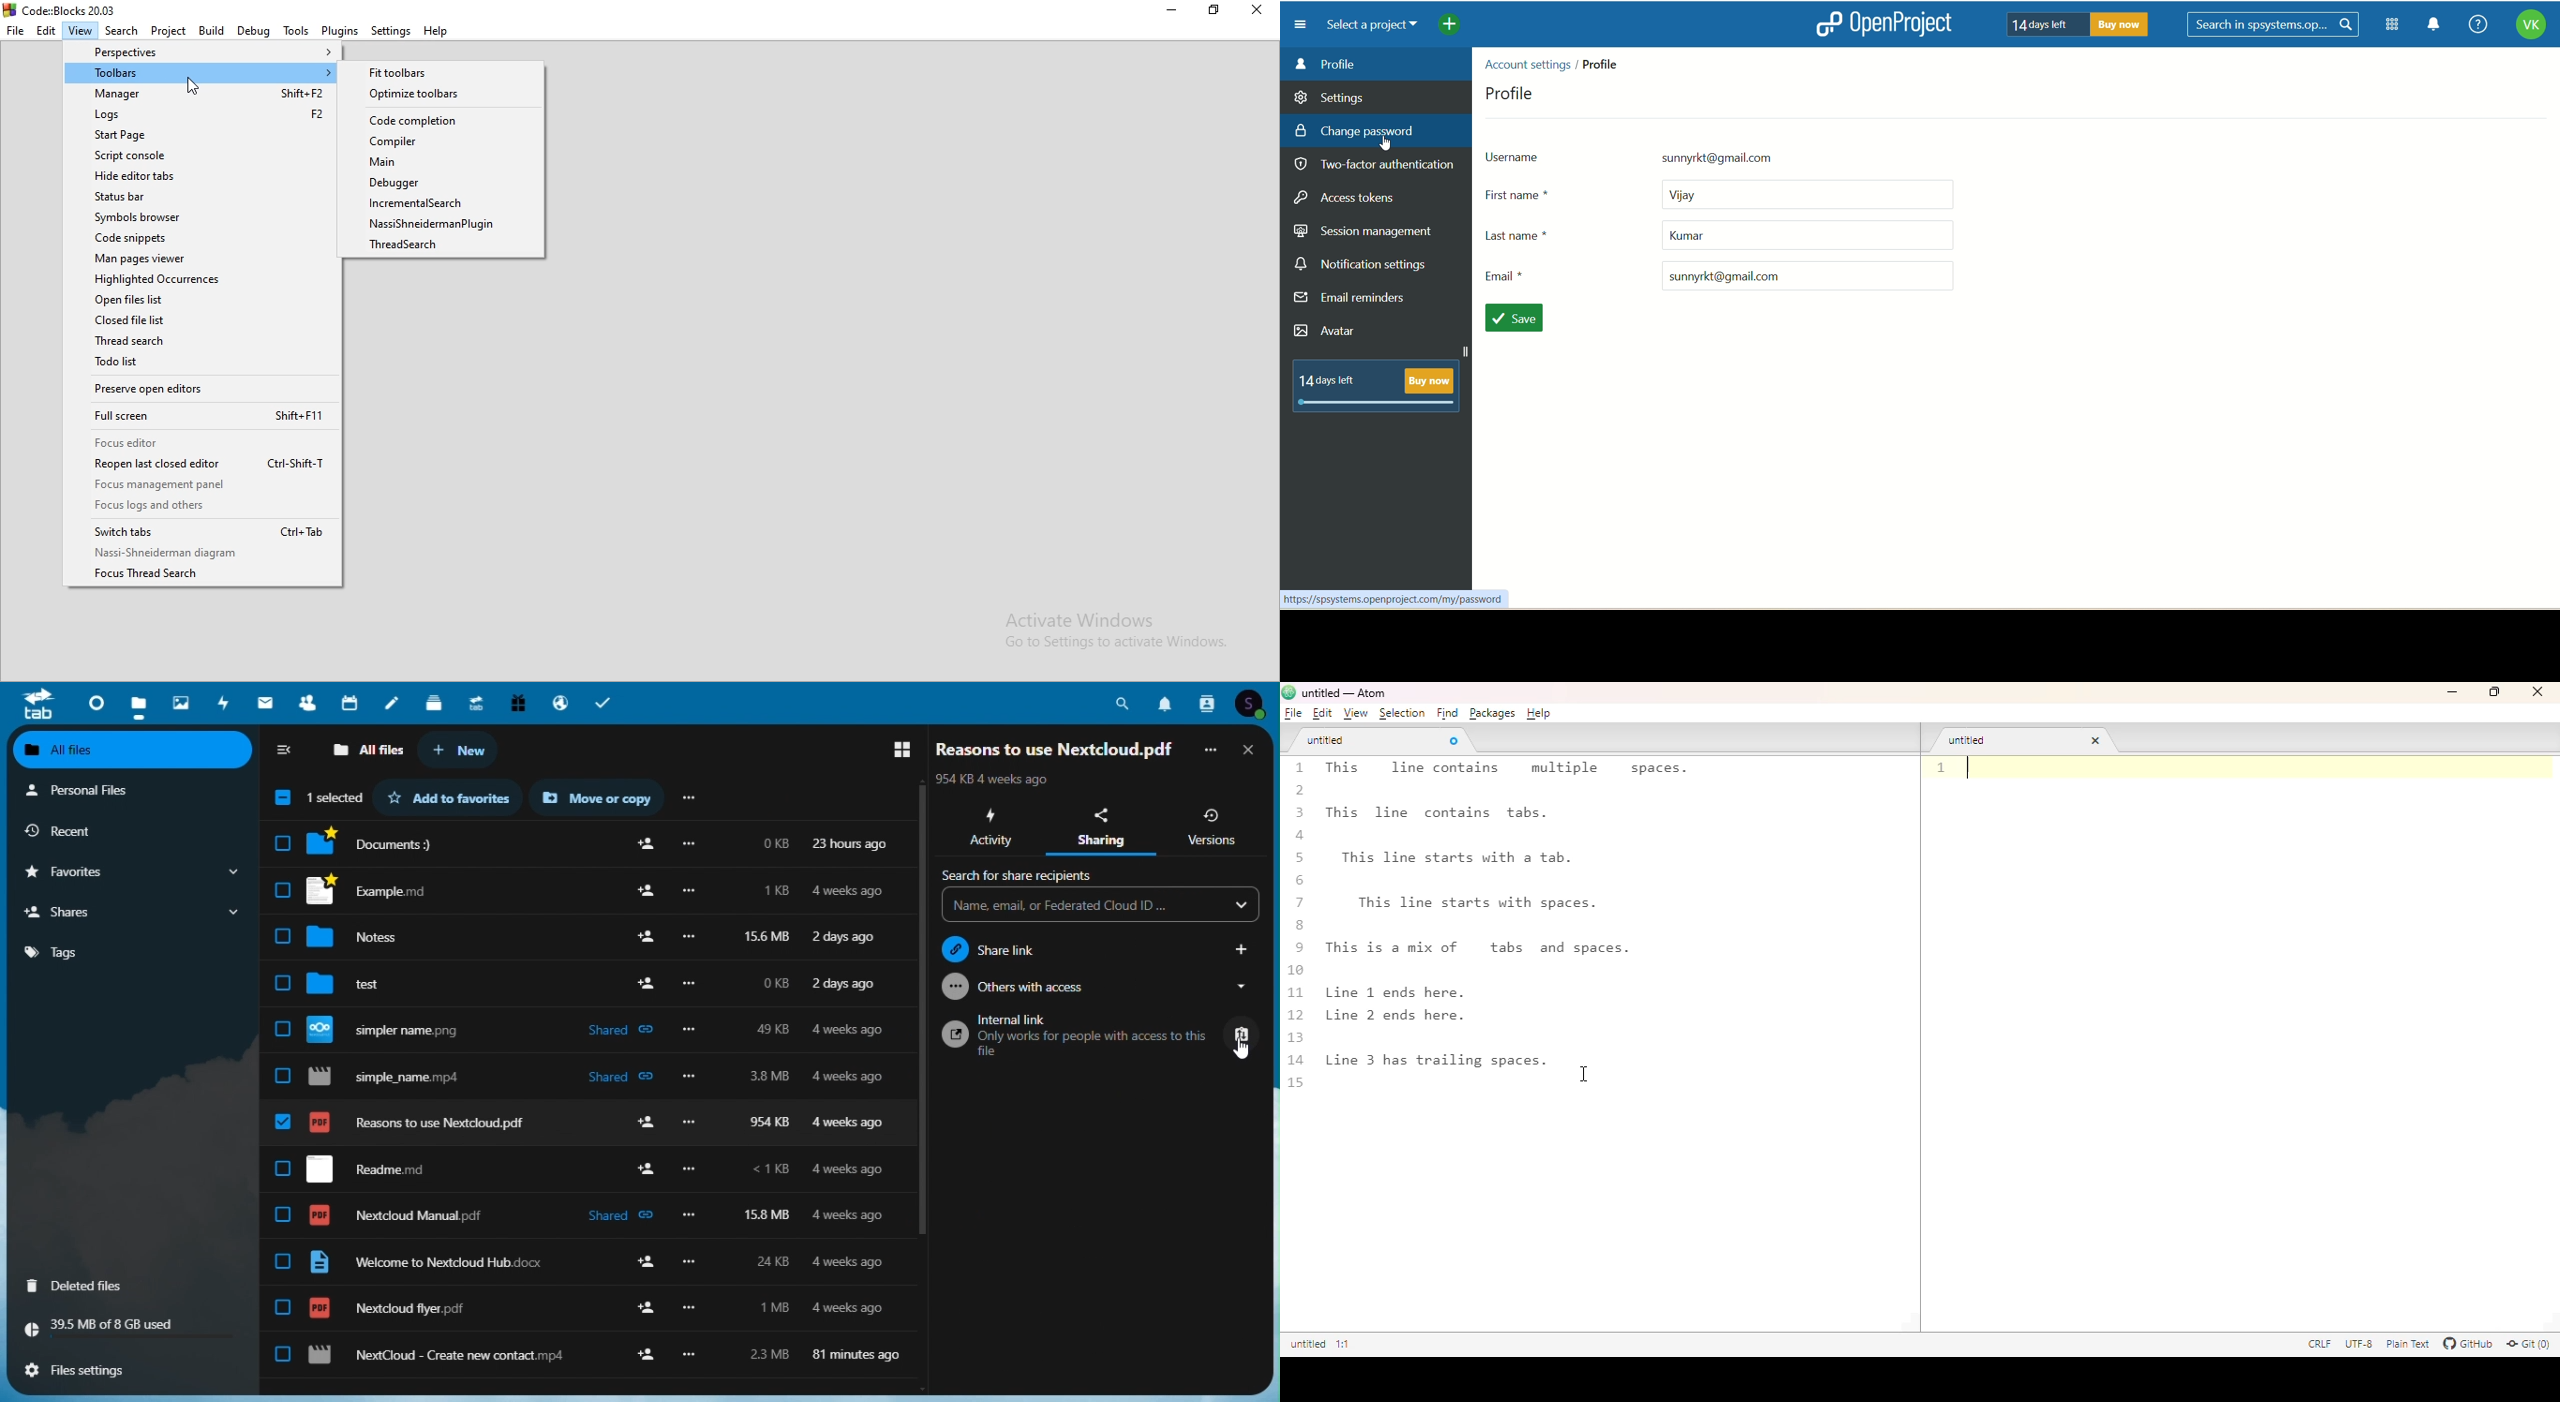  Describe the element at coordinates (776, 982) in the screenshot. I see `0kb` at that location.